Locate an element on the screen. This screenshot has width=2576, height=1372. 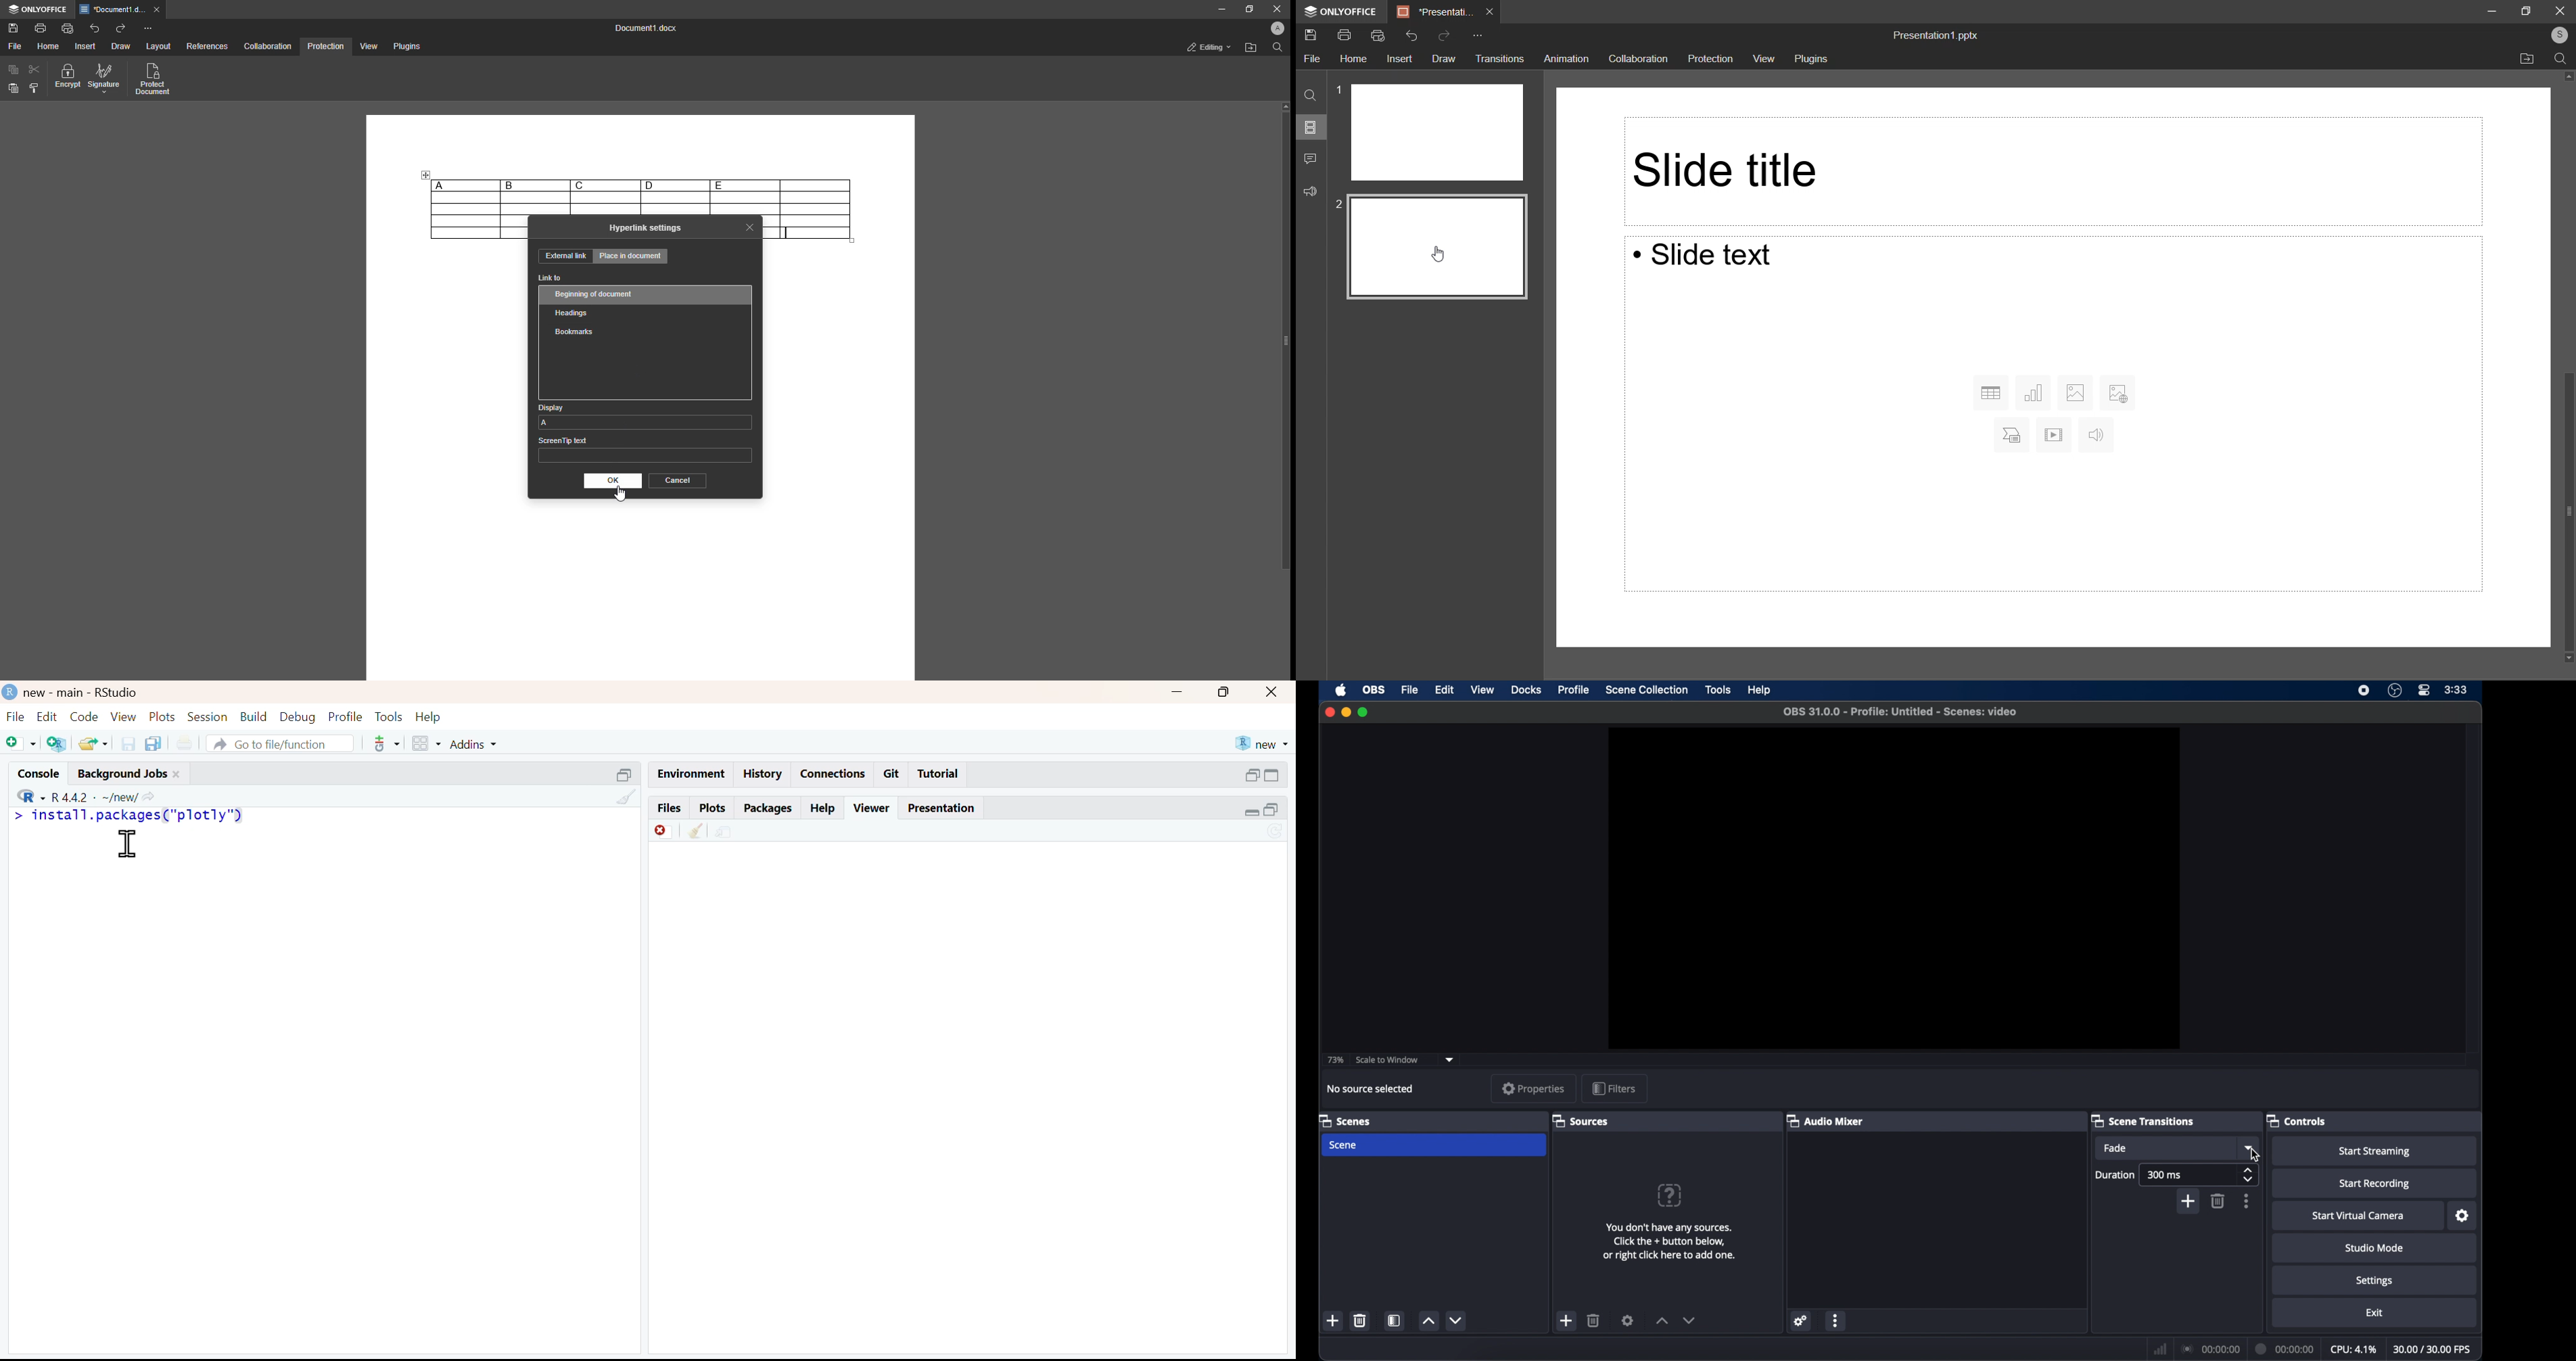
scenes is located at coordinates (1344, 1120).